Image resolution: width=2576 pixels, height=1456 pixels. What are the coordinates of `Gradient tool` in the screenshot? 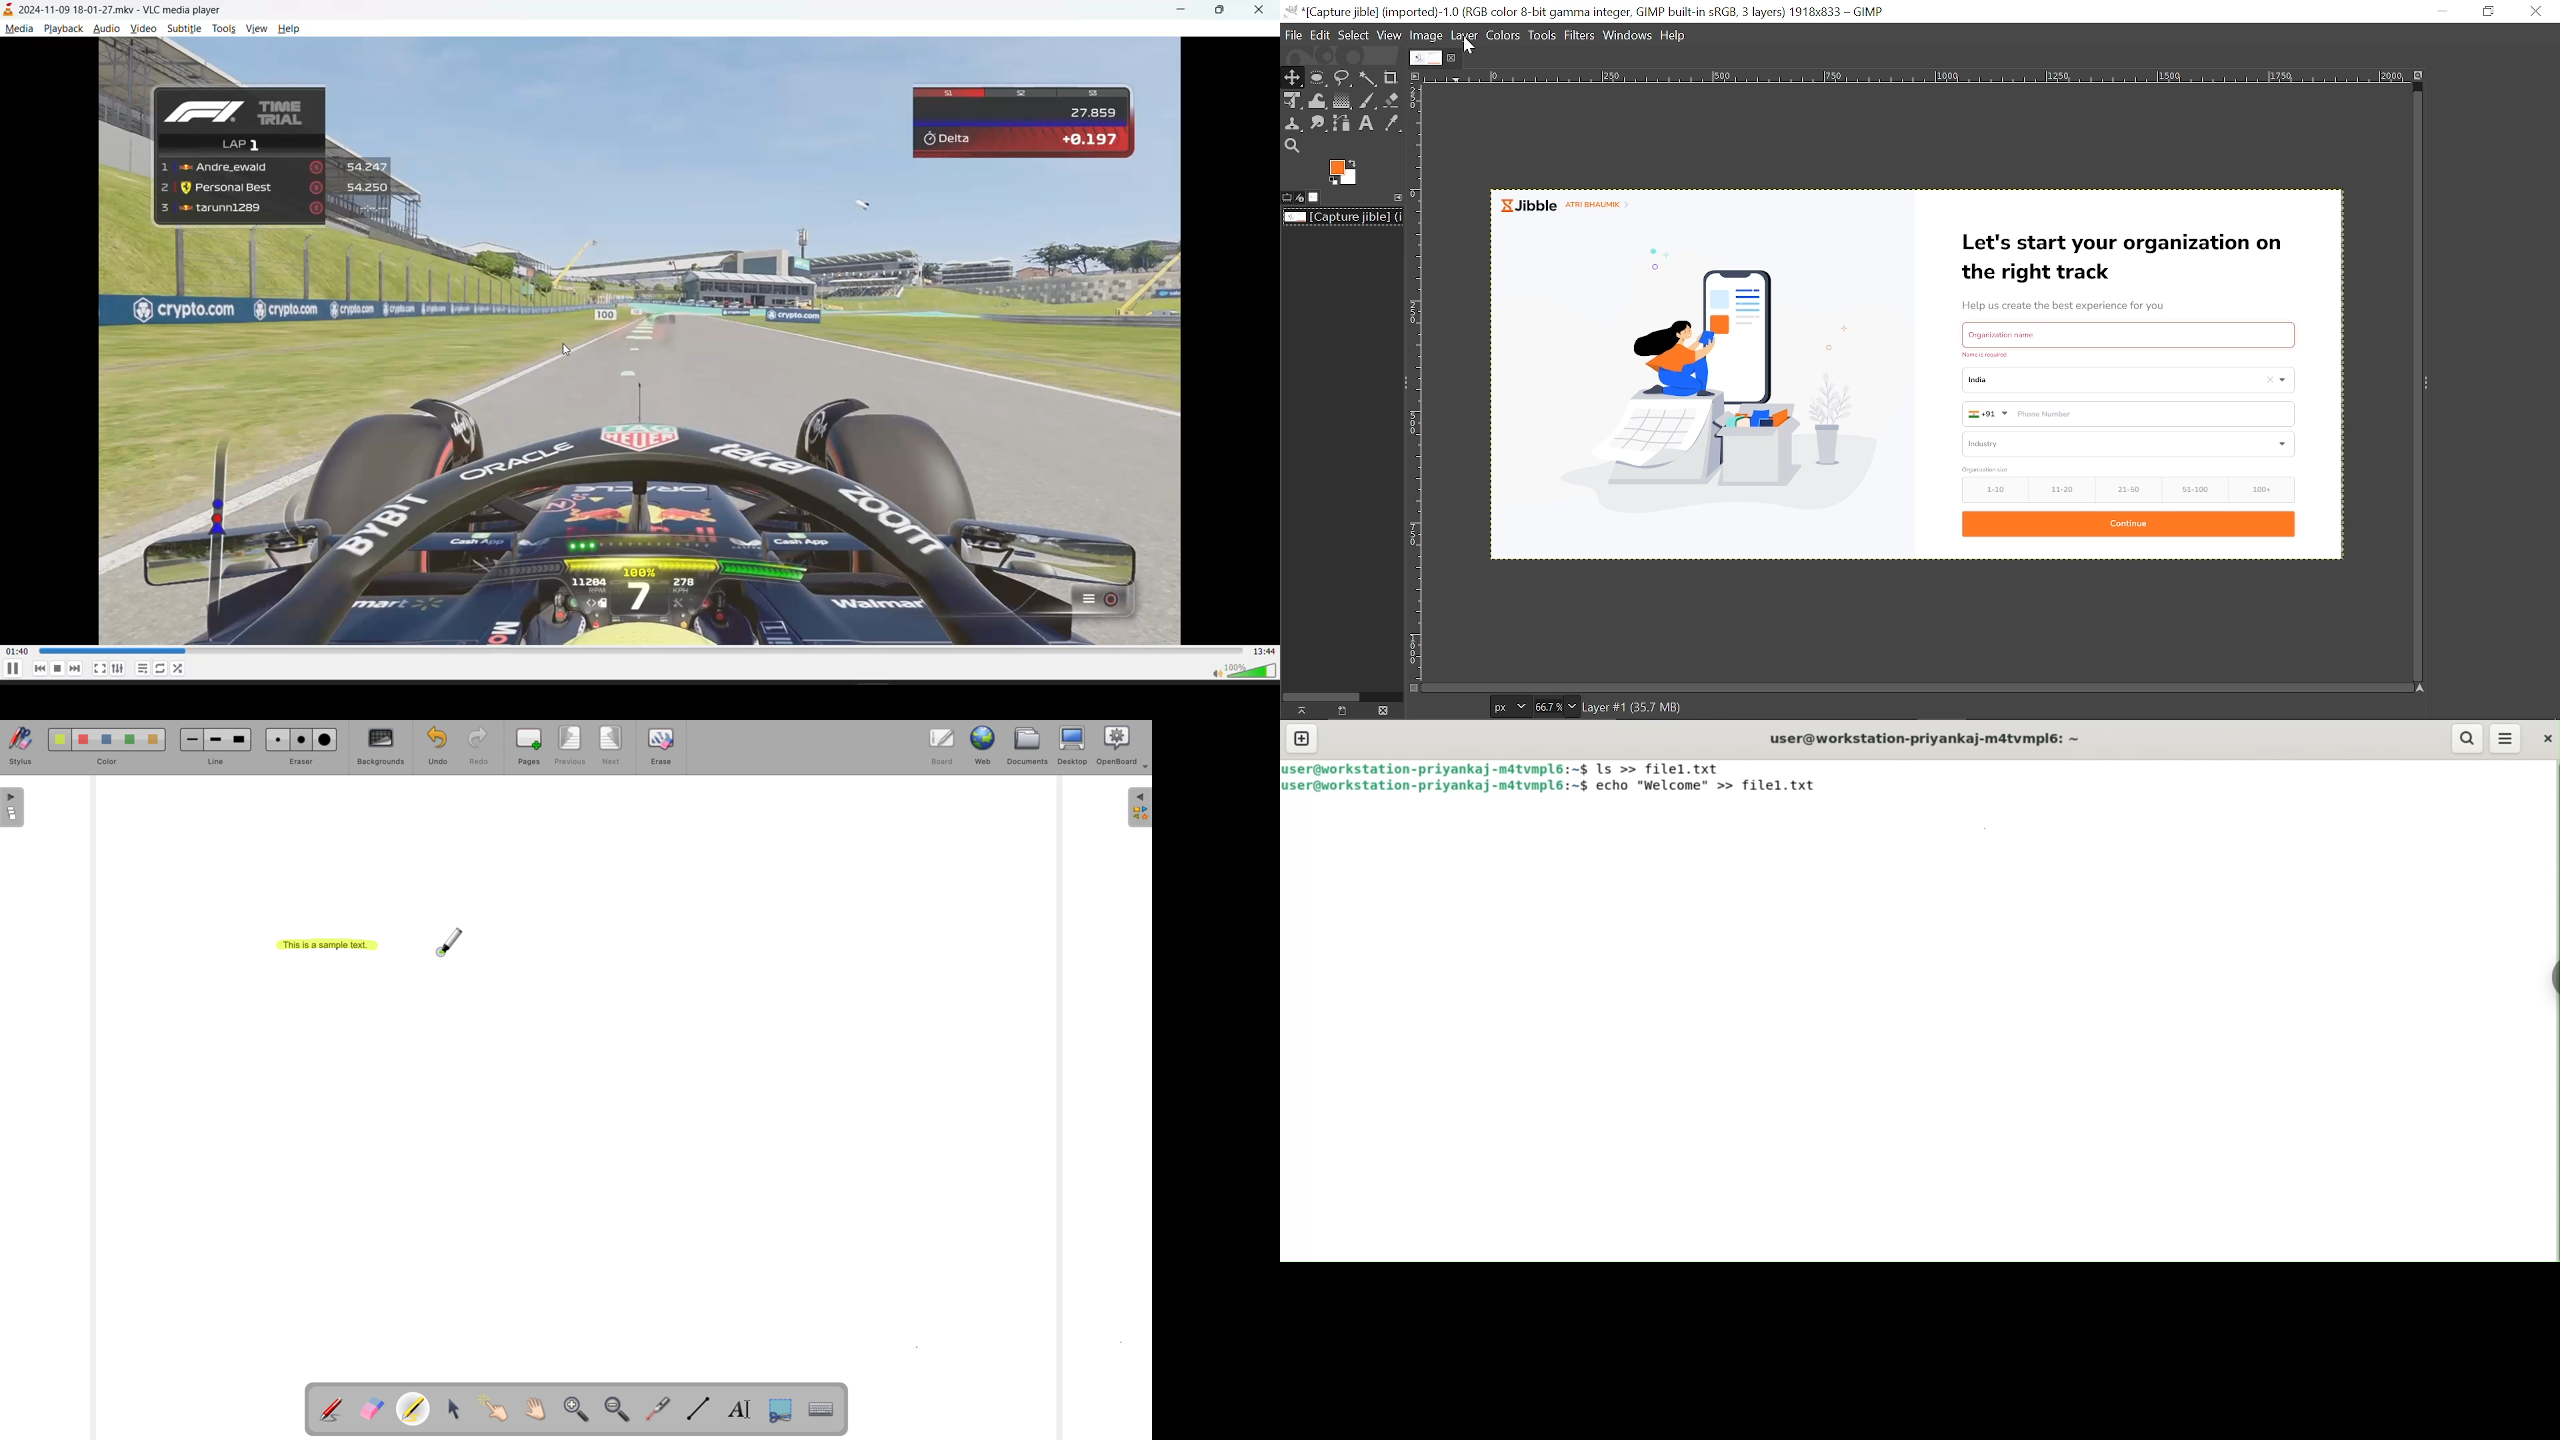 It's located at (1343, 101).